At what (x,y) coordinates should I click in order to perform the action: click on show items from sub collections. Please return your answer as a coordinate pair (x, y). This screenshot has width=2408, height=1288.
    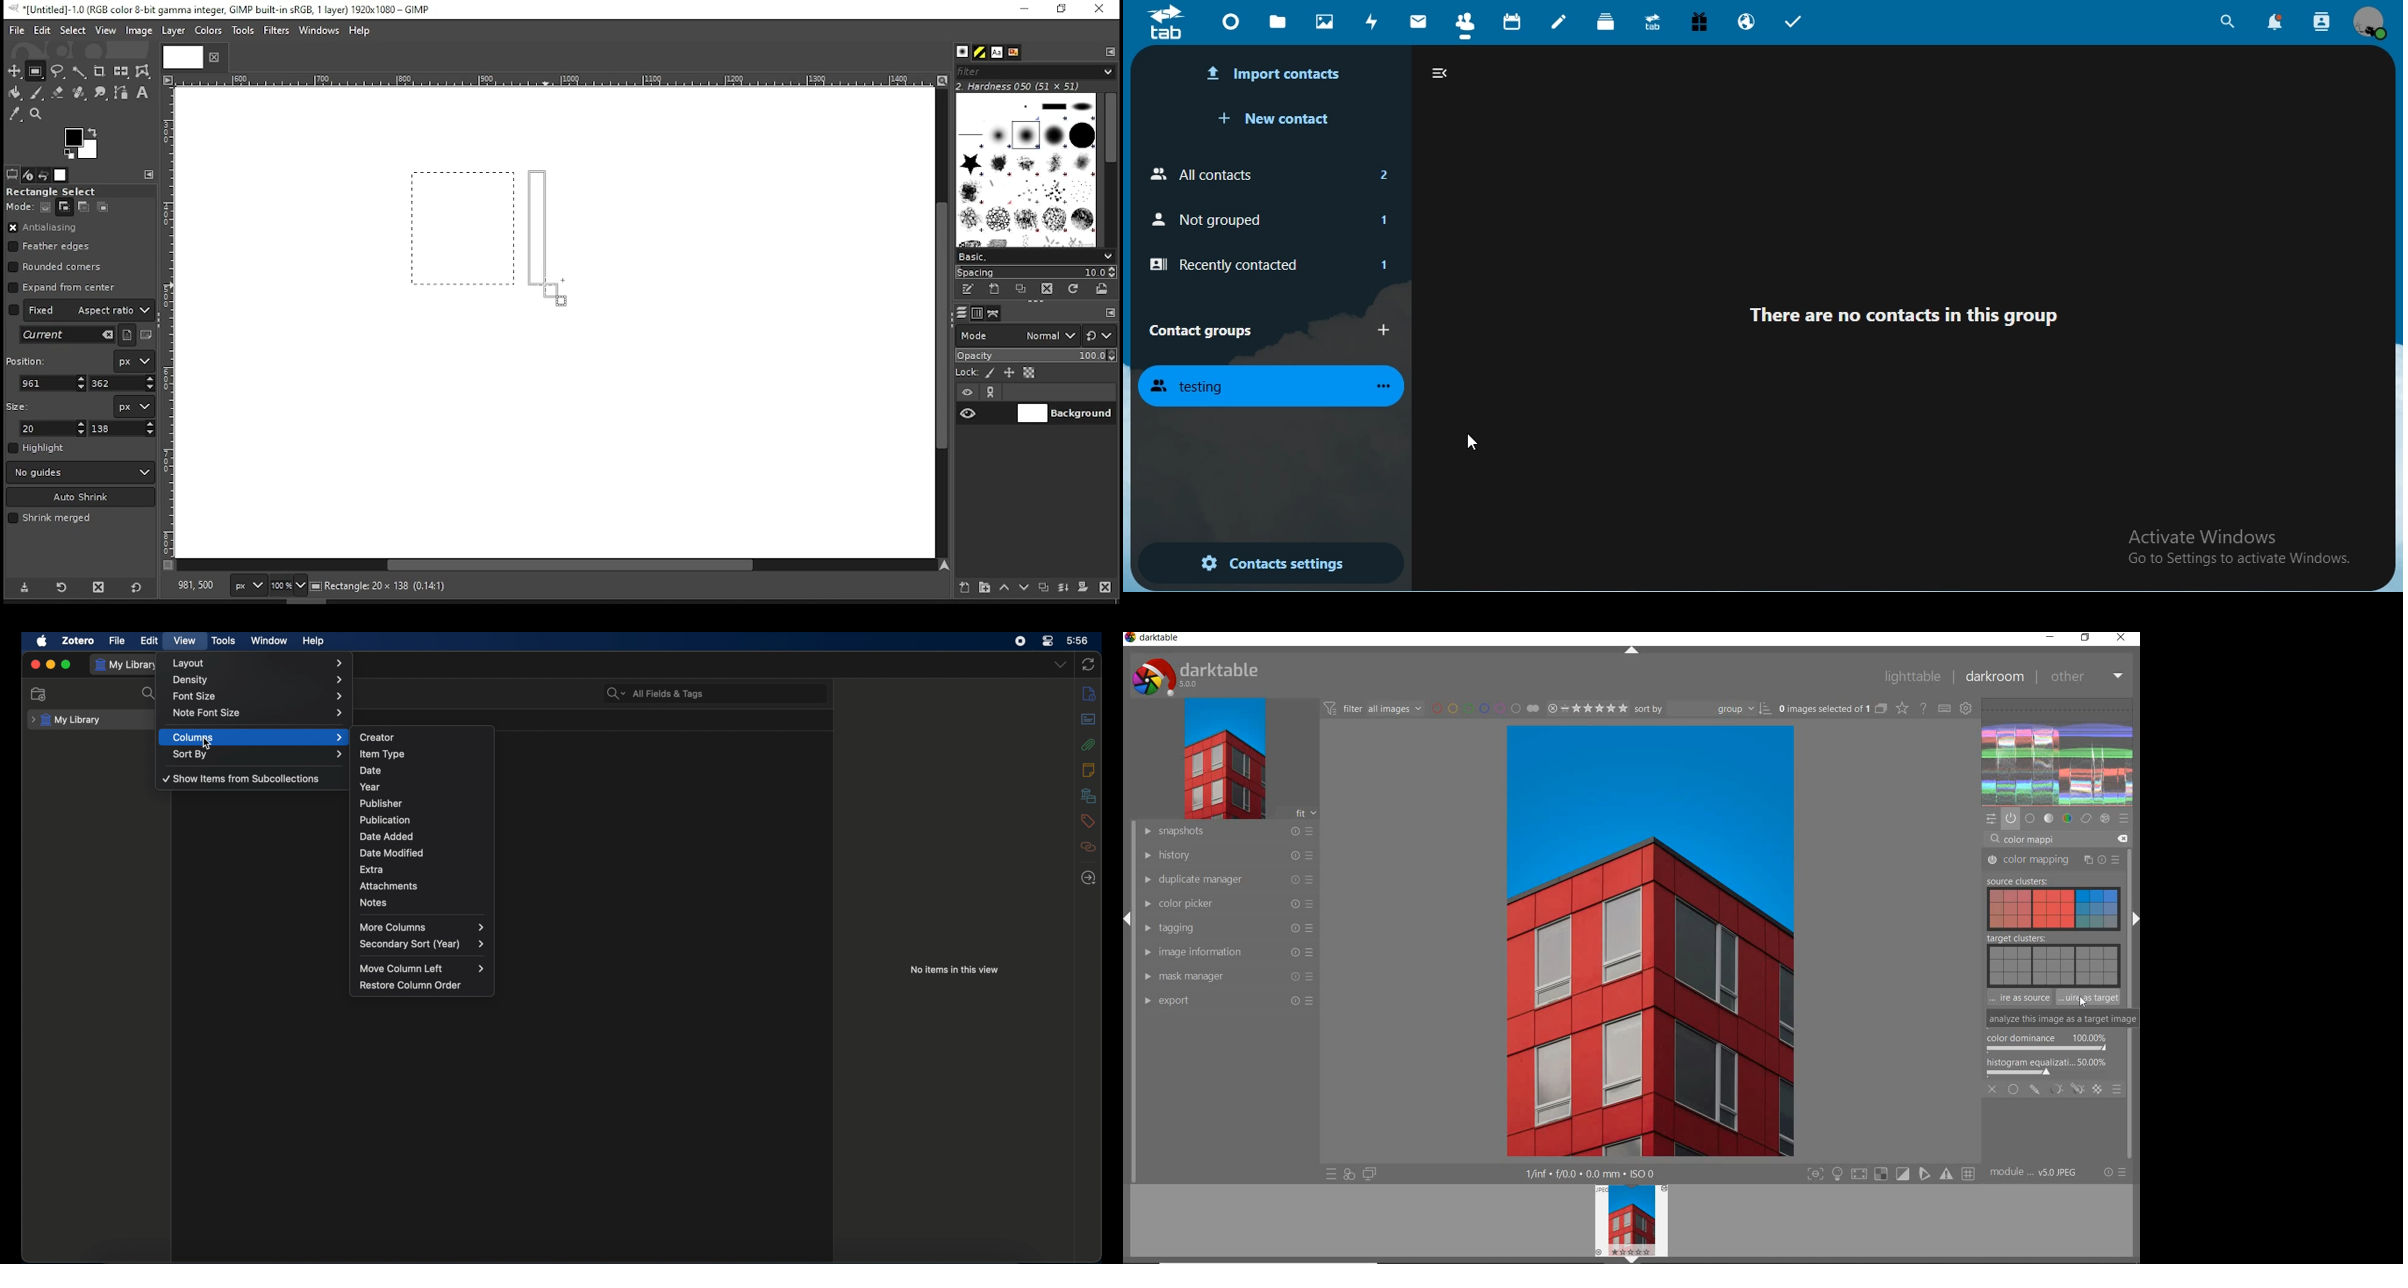
    Looking at the image, I should click on (240, 779).